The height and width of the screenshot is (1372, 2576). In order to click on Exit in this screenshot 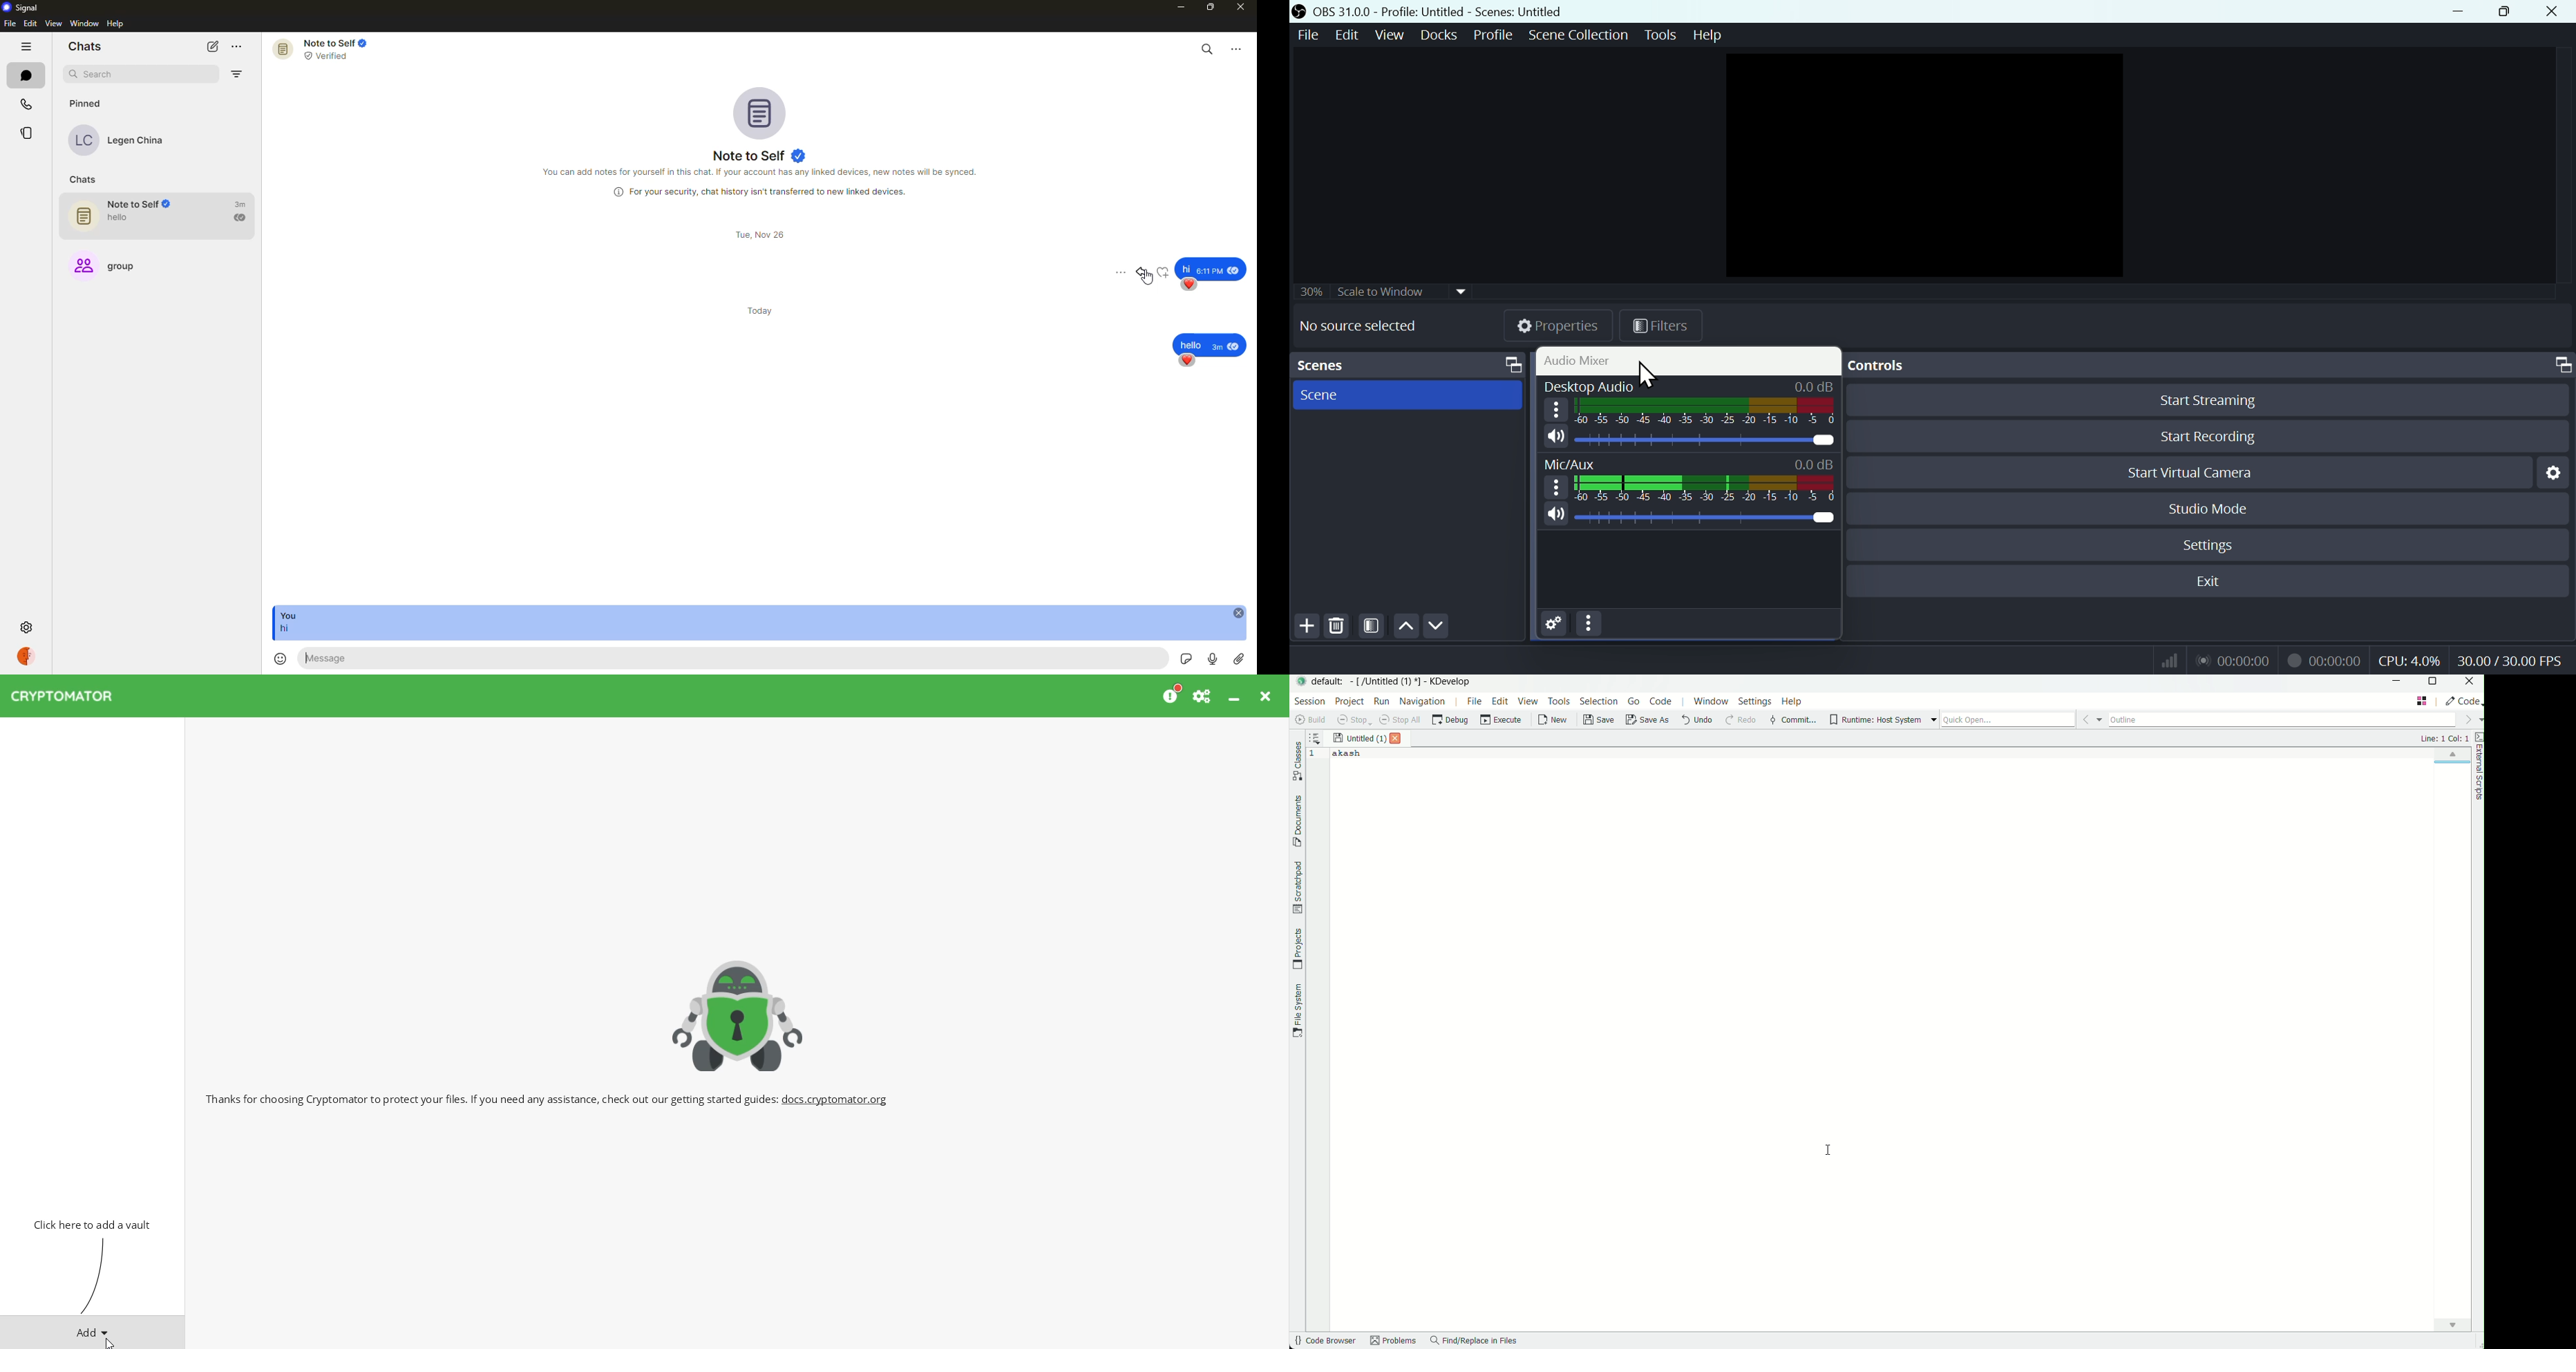, I will do `click(2209, 581)`.